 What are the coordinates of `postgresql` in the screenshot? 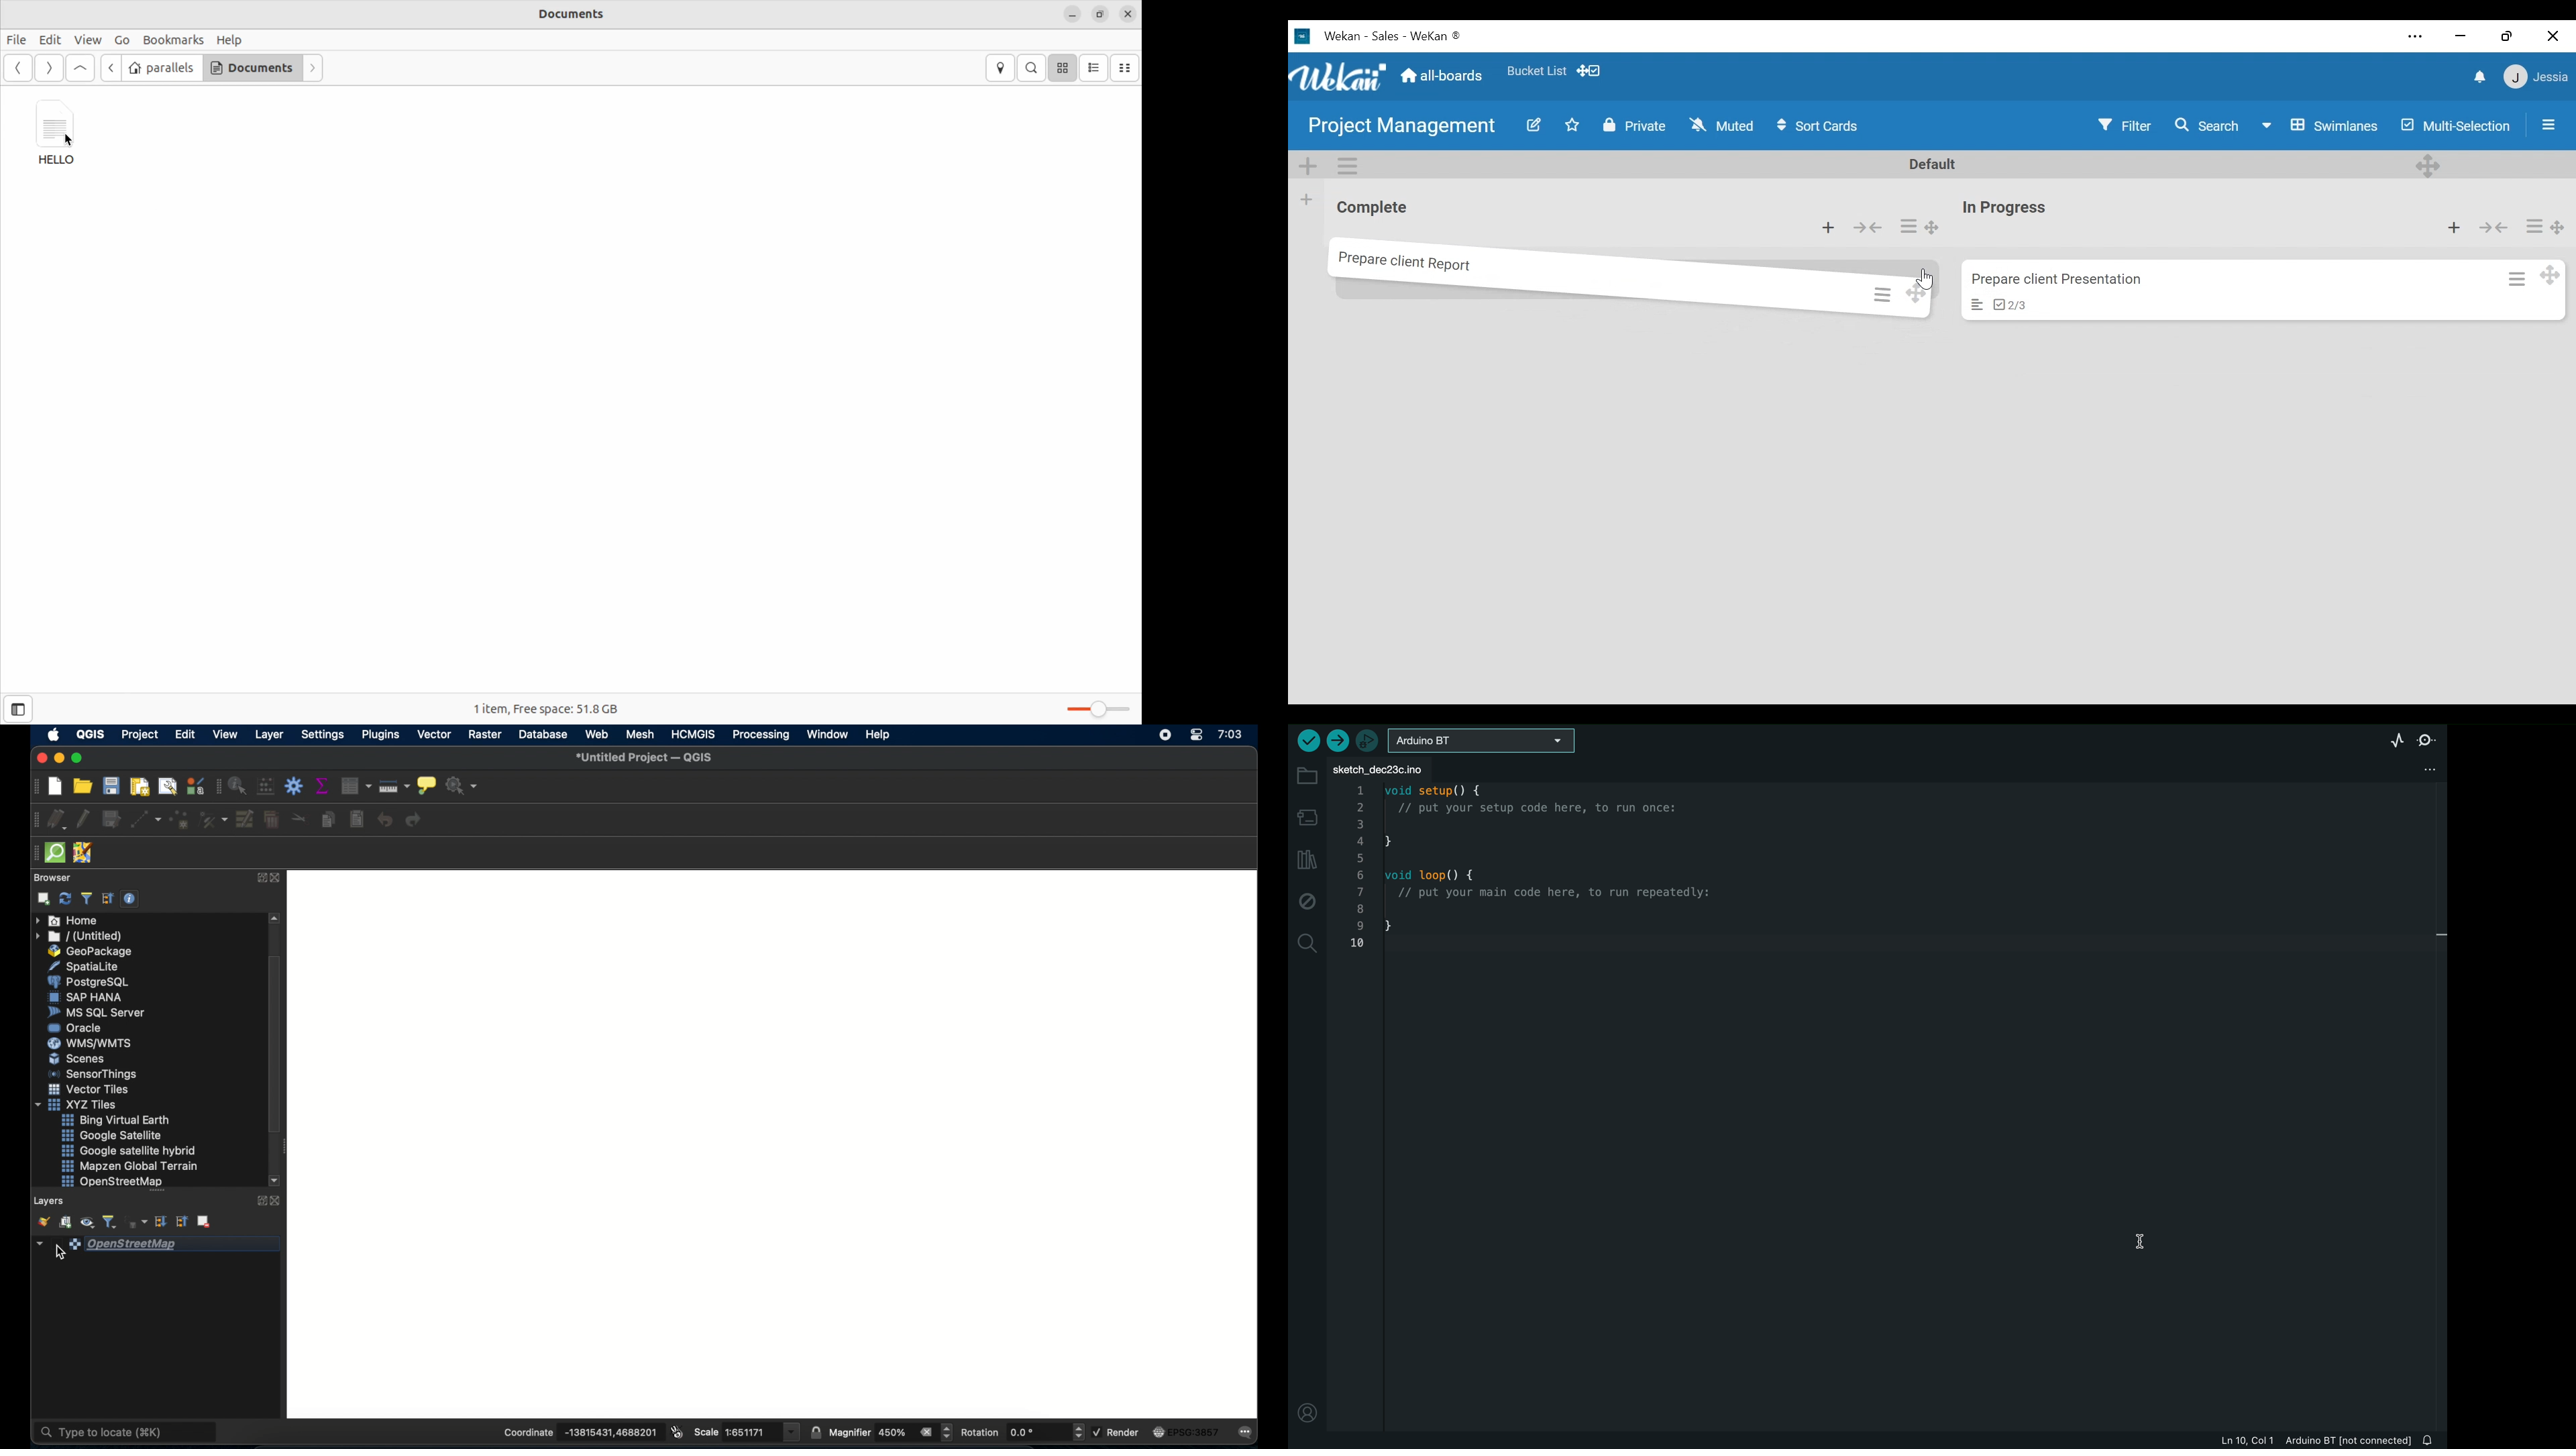 It's located at (89, 982).